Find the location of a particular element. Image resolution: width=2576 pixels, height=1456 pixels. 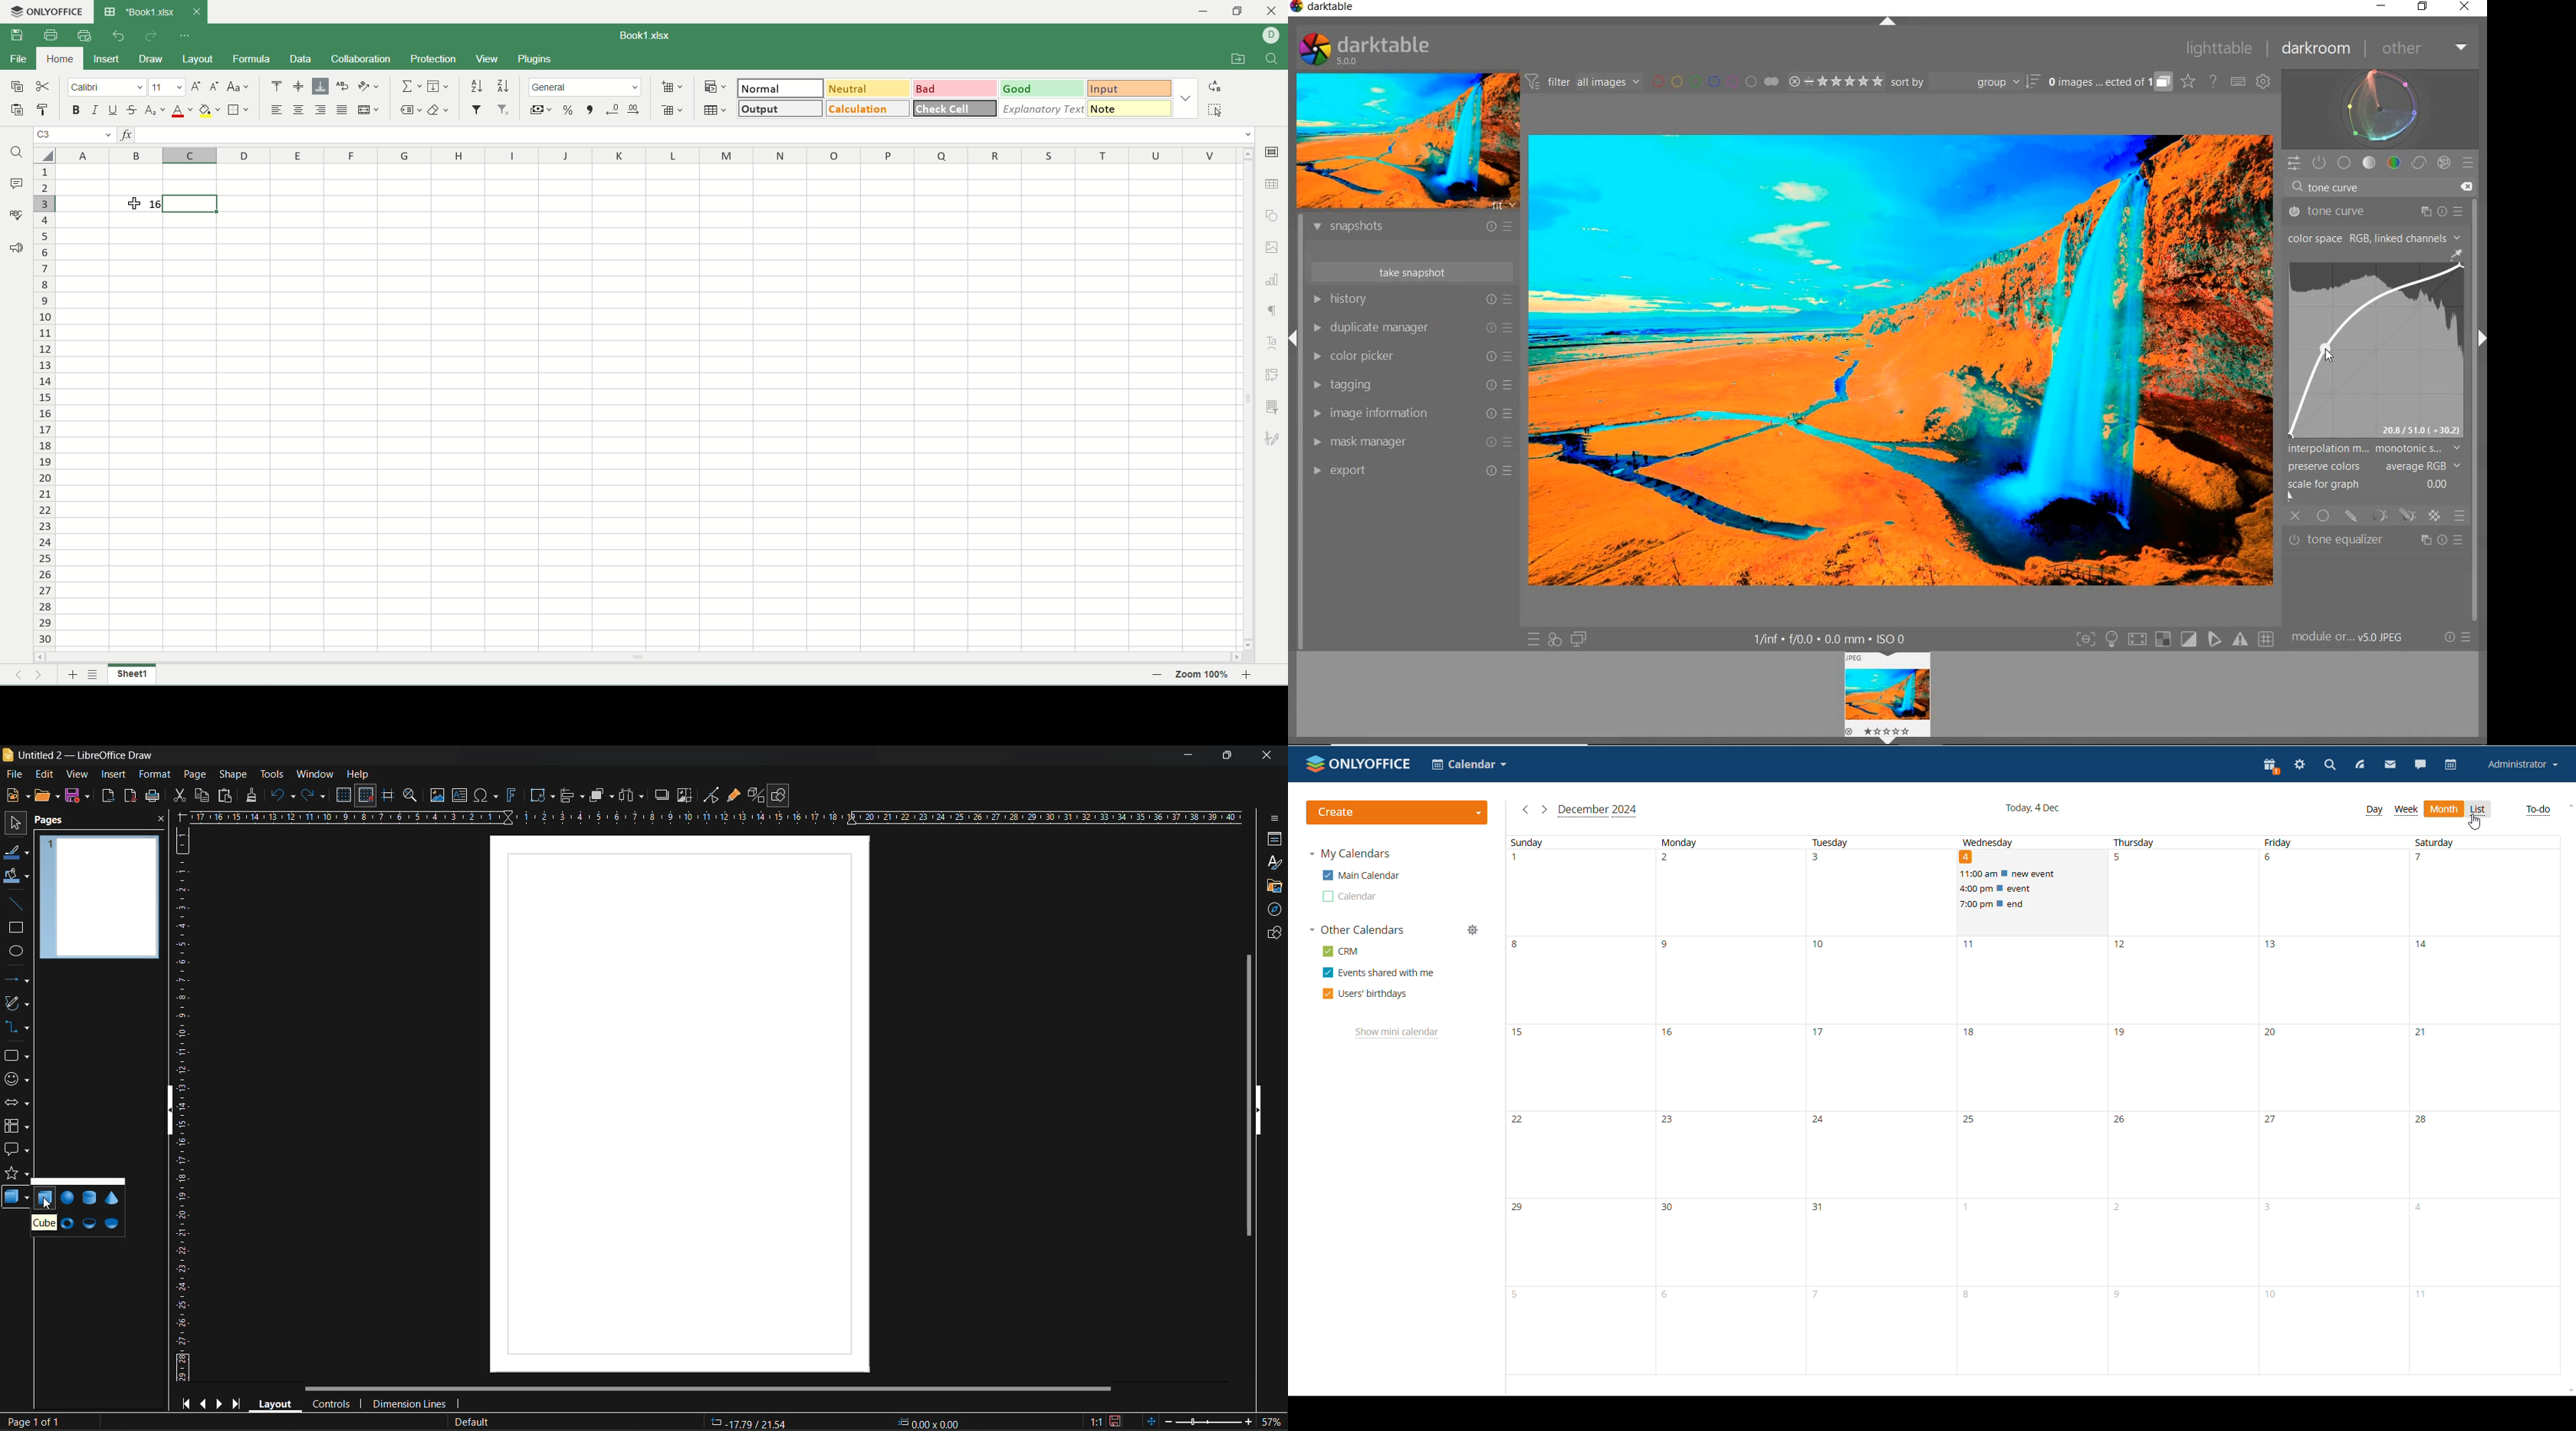

connectors is located at coordinates (17, 1028).